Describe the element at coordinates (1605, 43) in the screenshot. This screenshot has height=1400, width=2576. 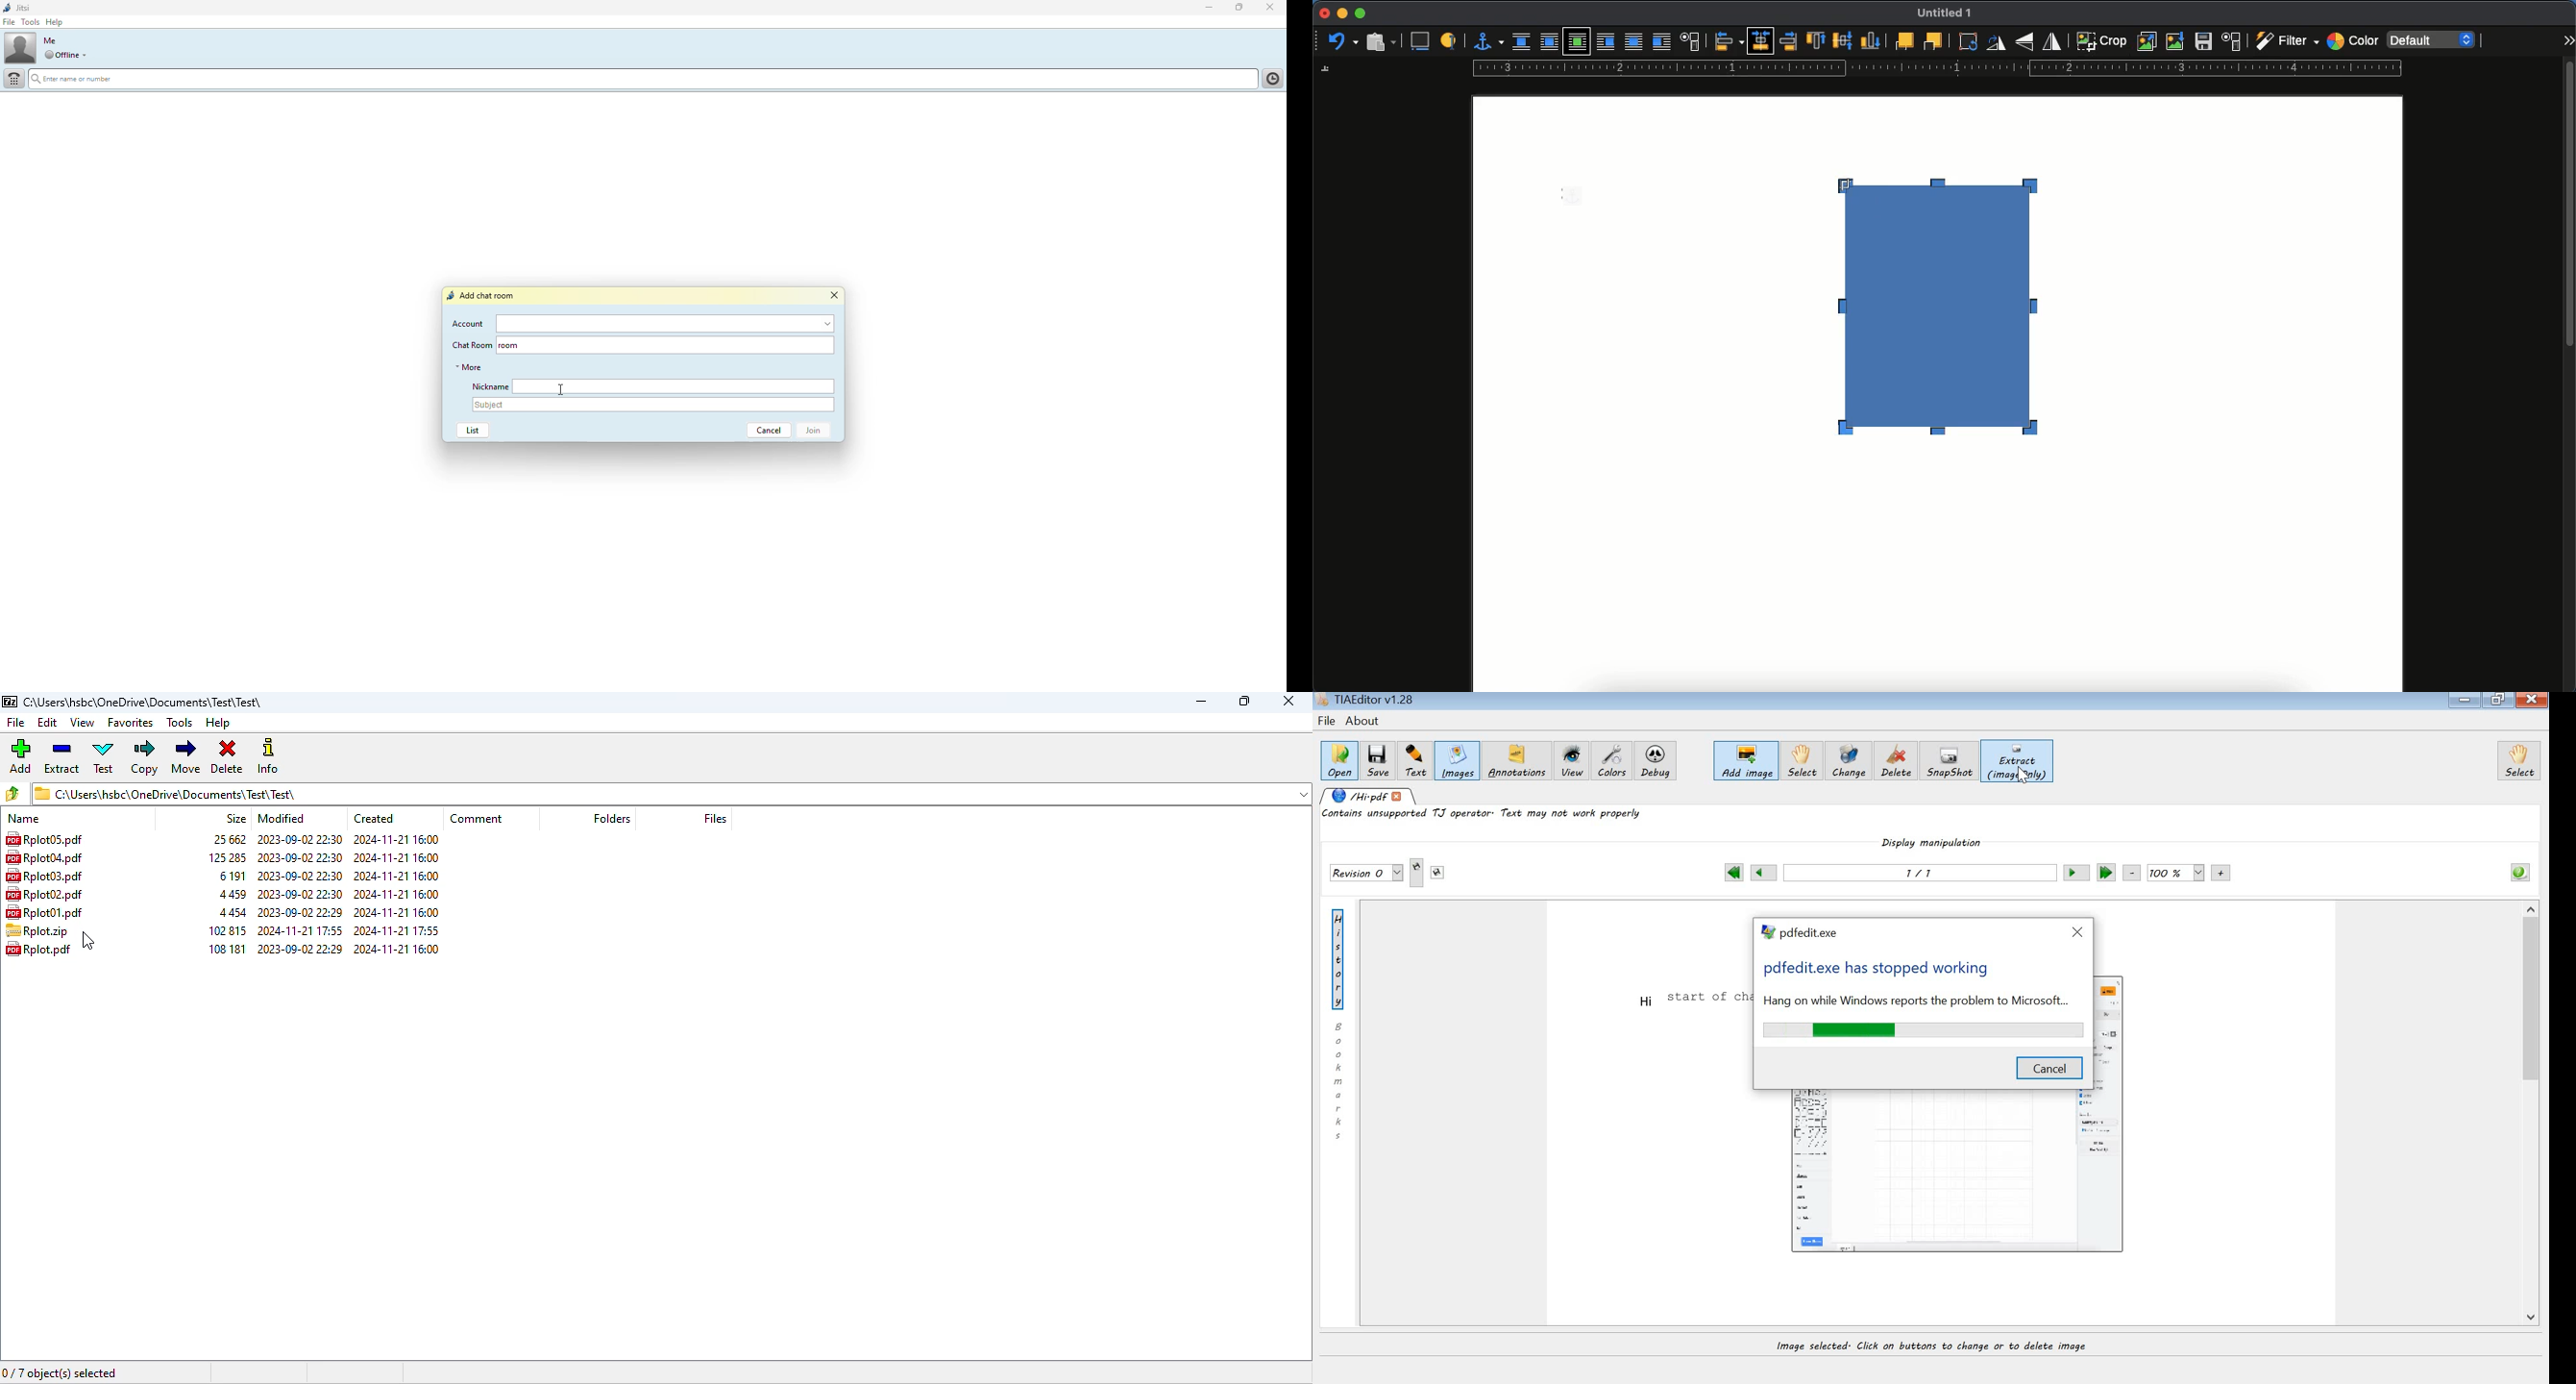
I see `before` at that location.